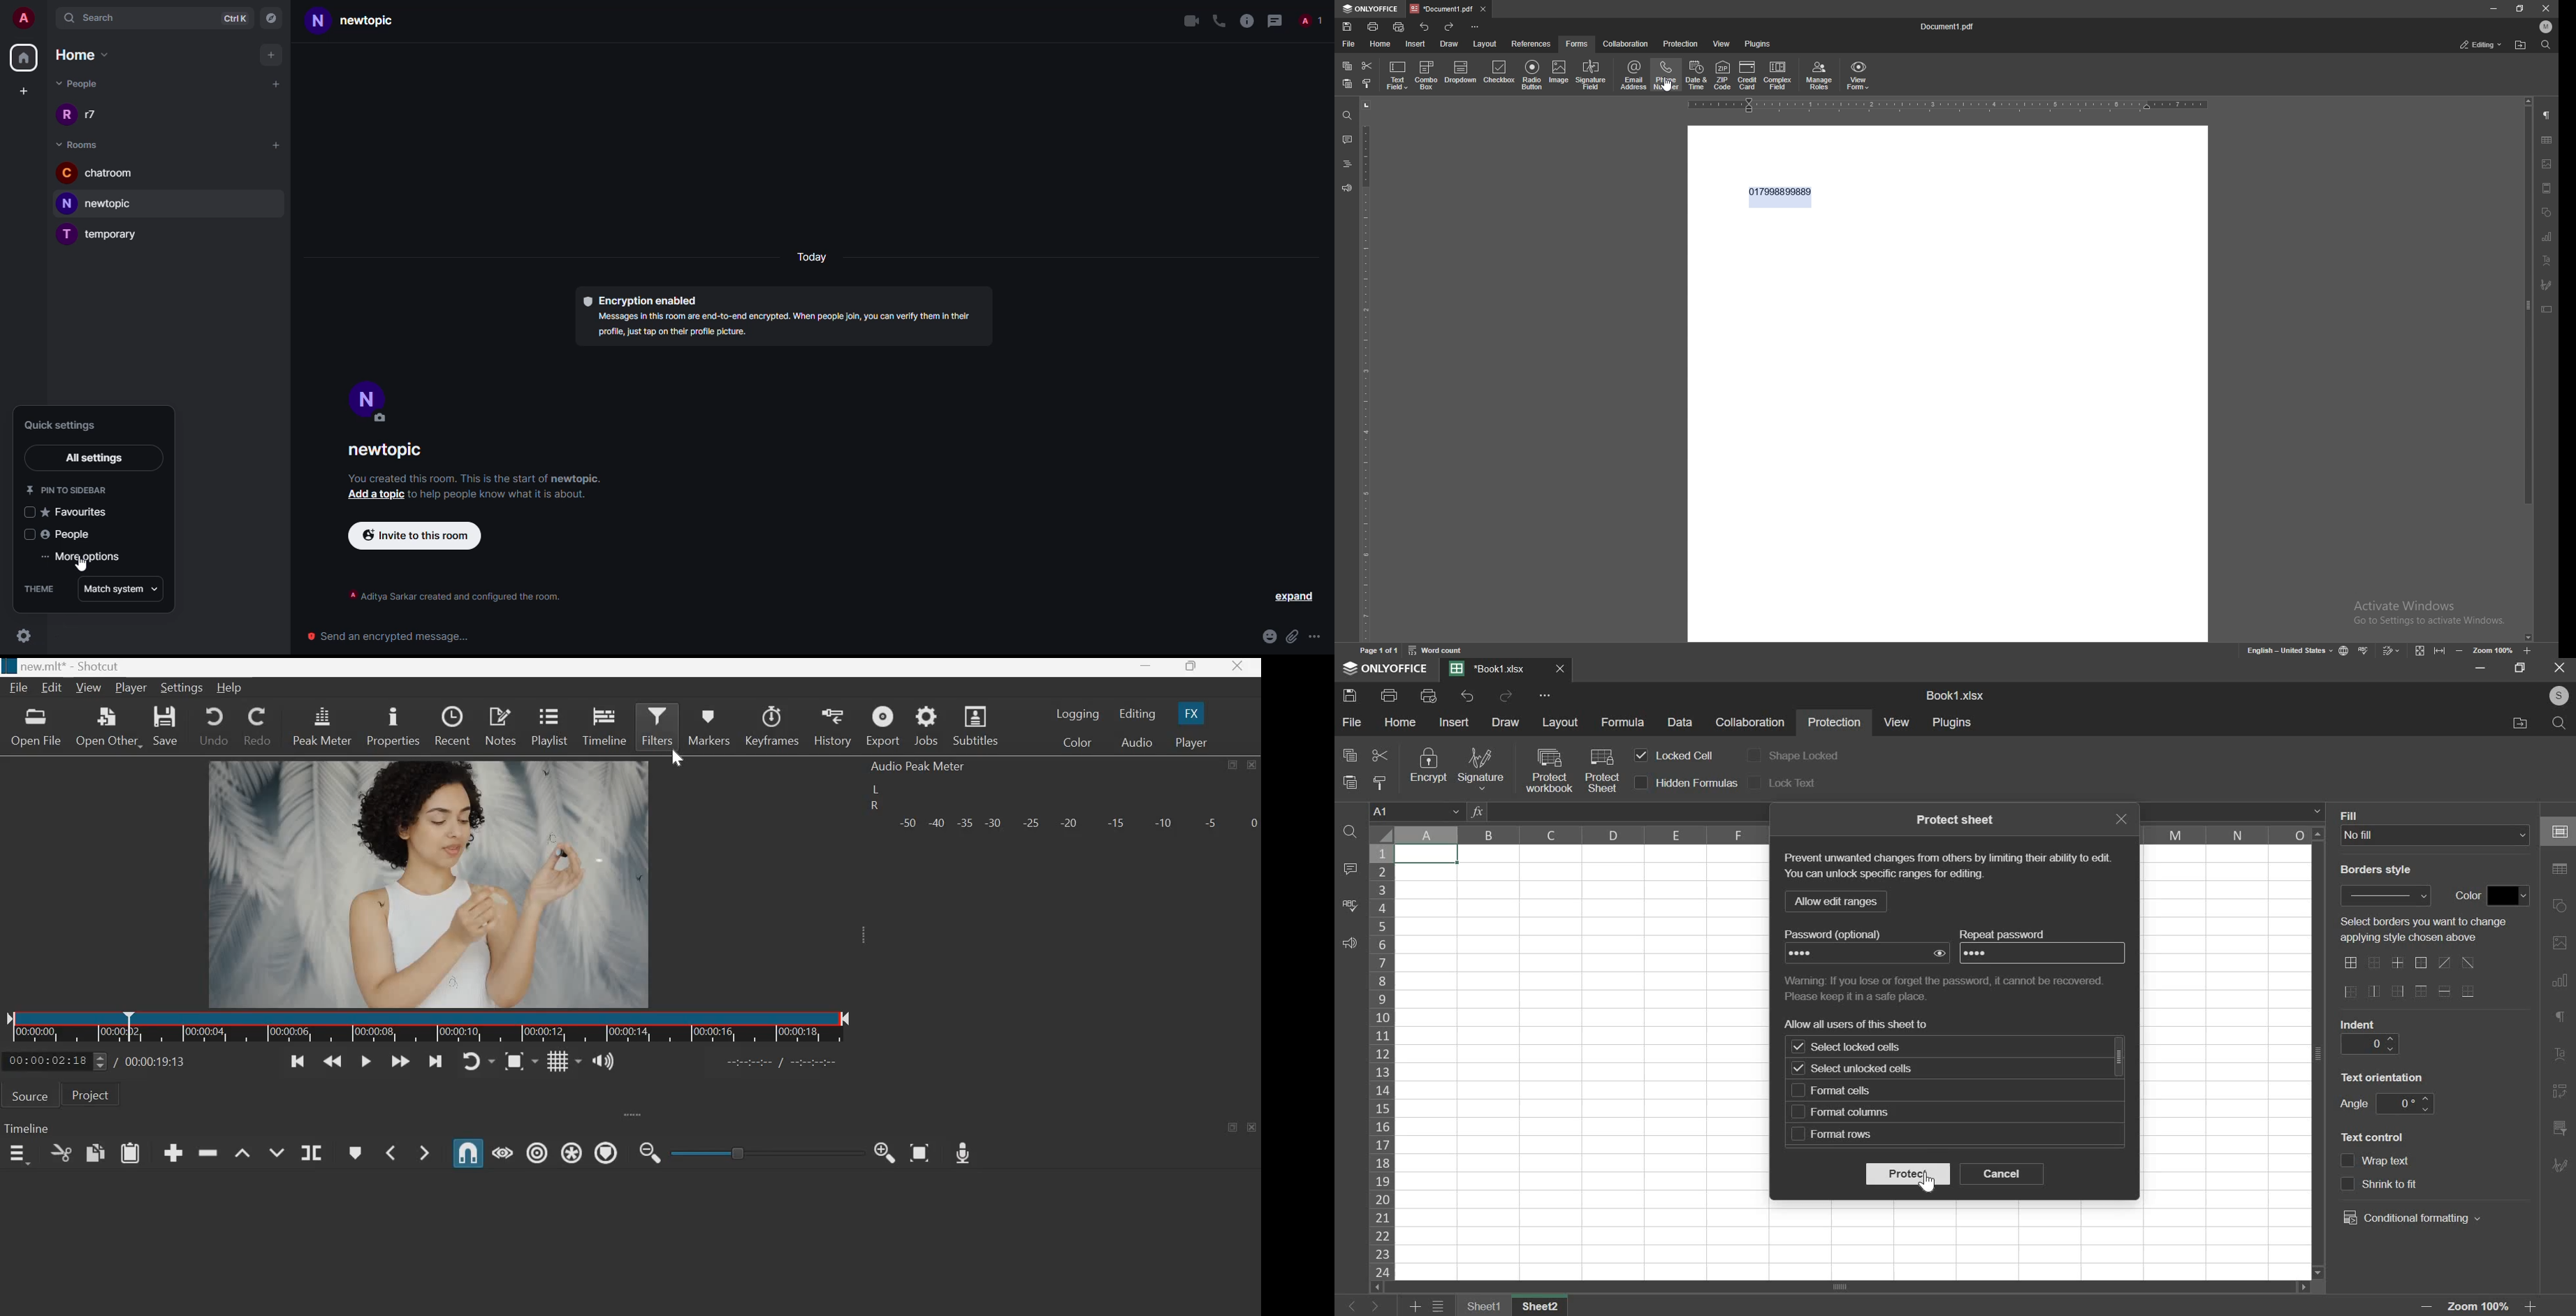 The width and height of the screenshot is (2576, 1316). Describe the element at coordinates (1642, 783) in the screenshot. I see `checkbox` at that location.